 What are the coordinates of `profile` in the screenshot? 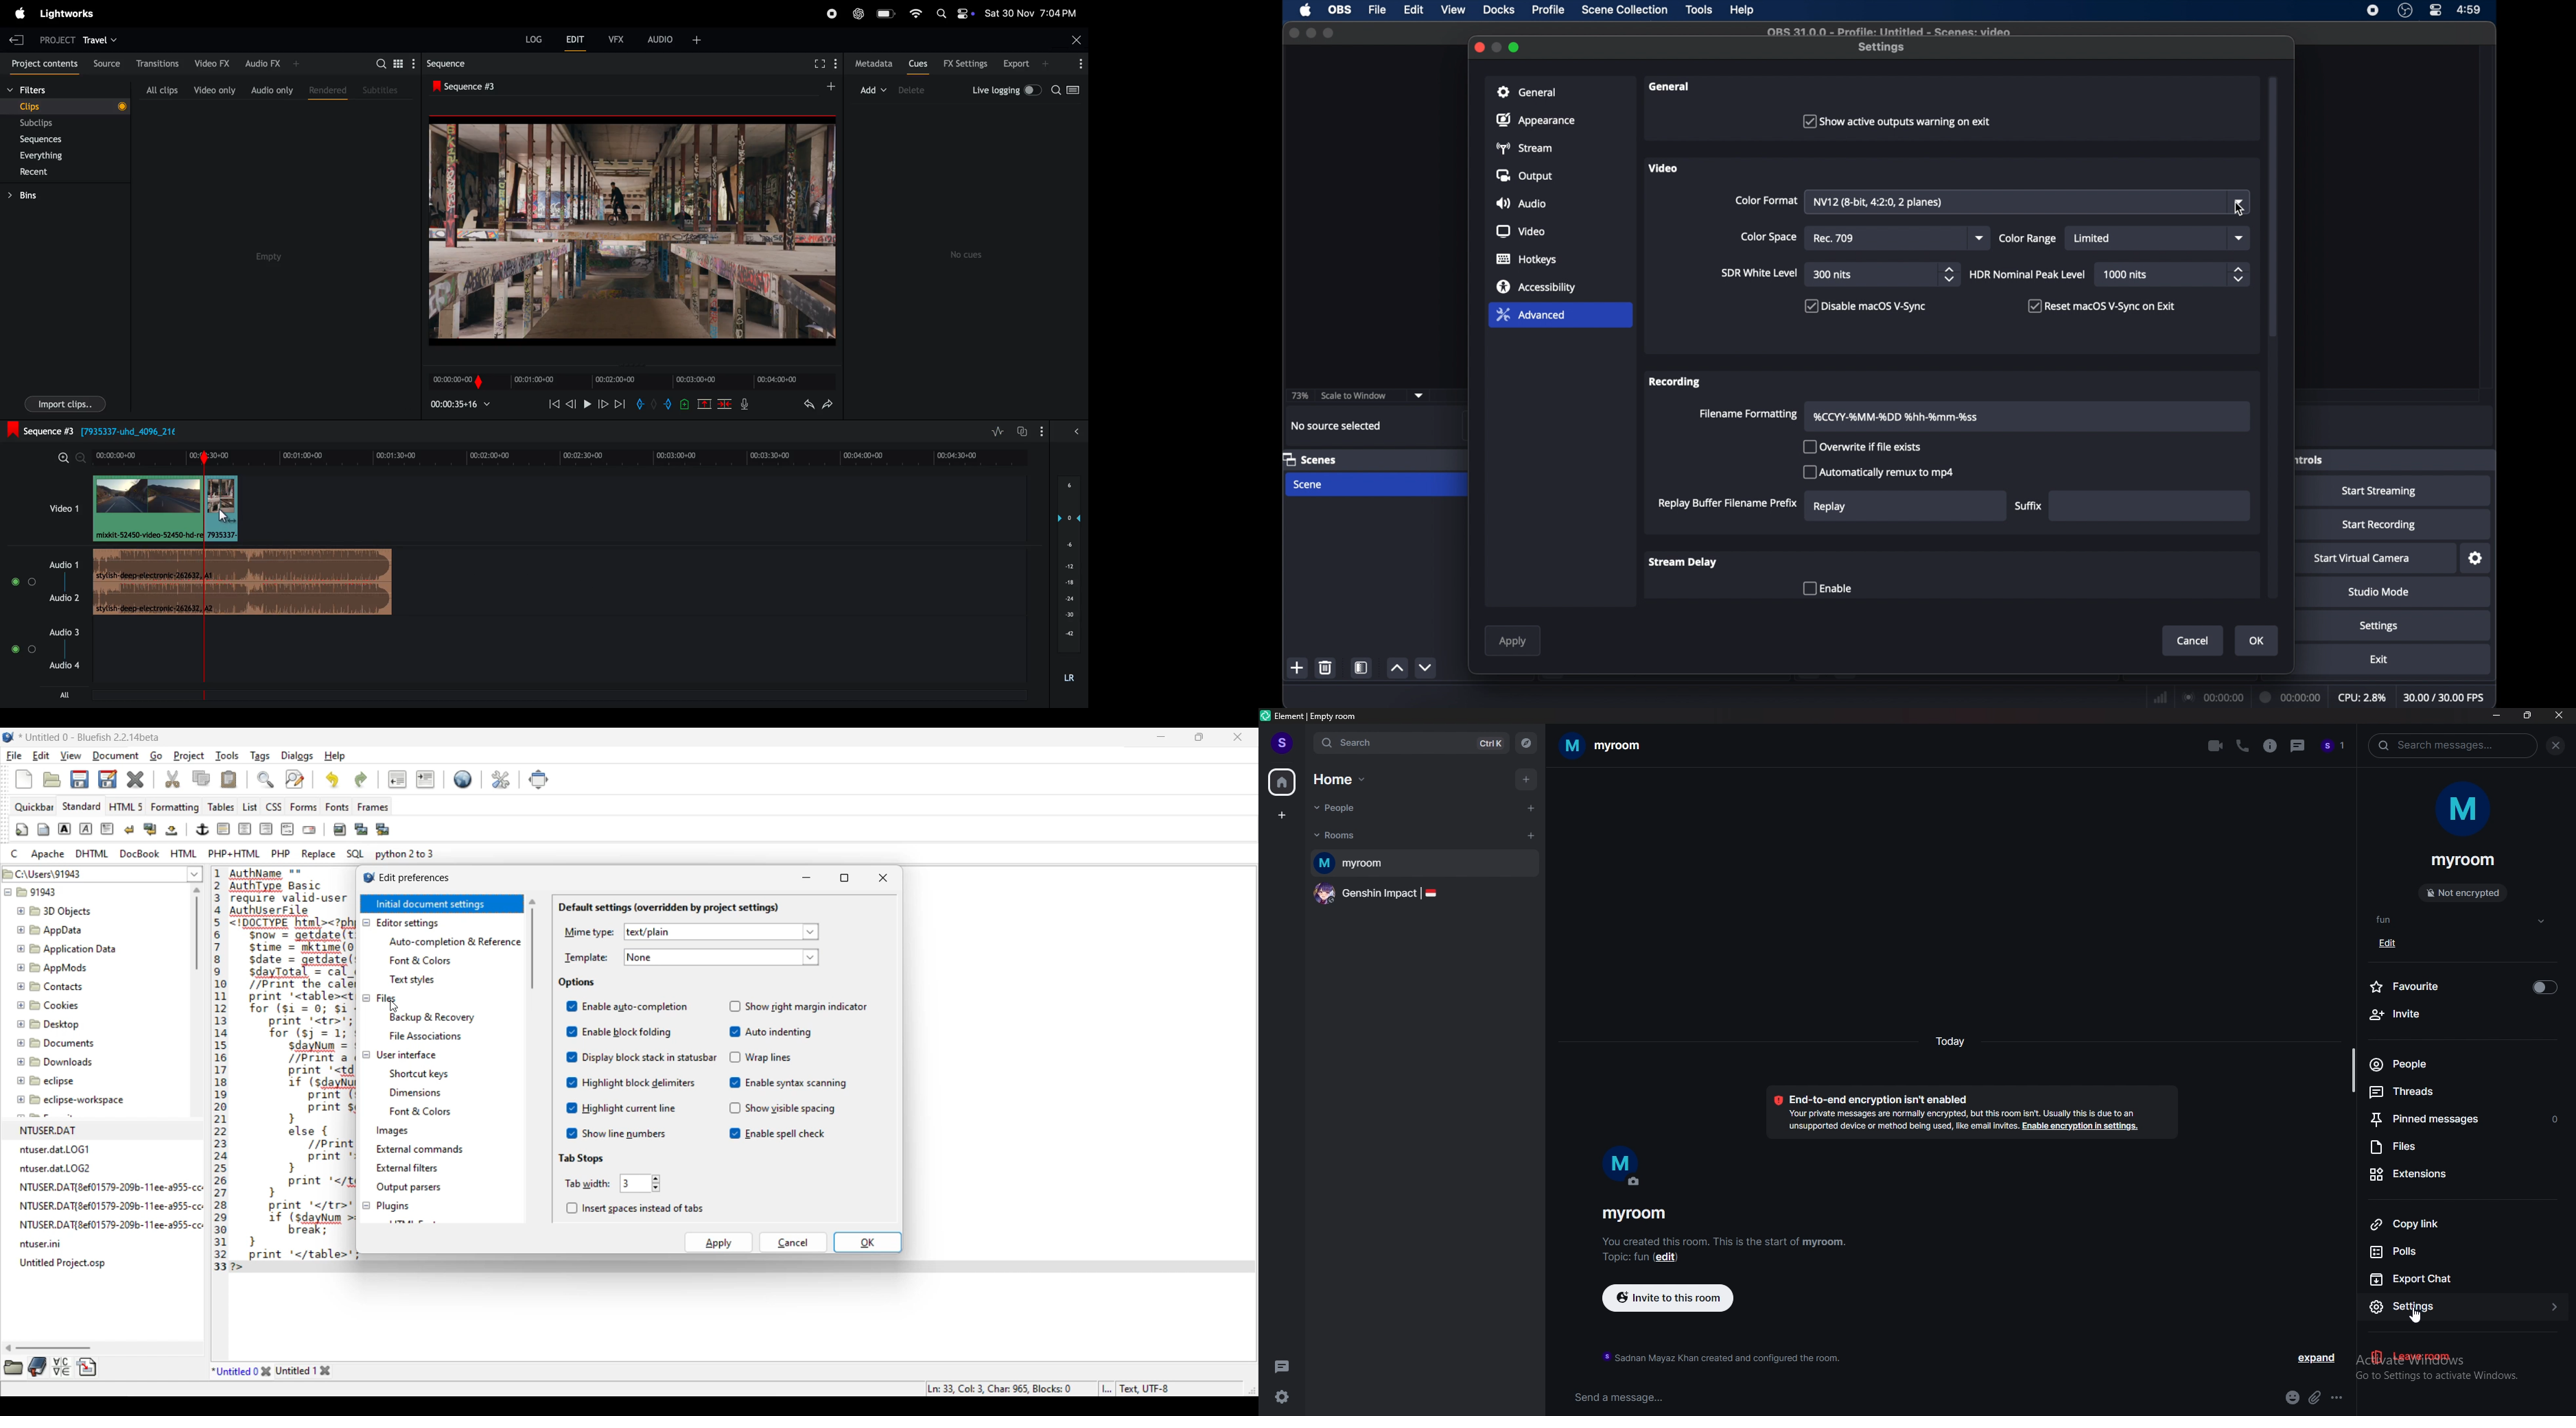 It's located at (1550, 10).